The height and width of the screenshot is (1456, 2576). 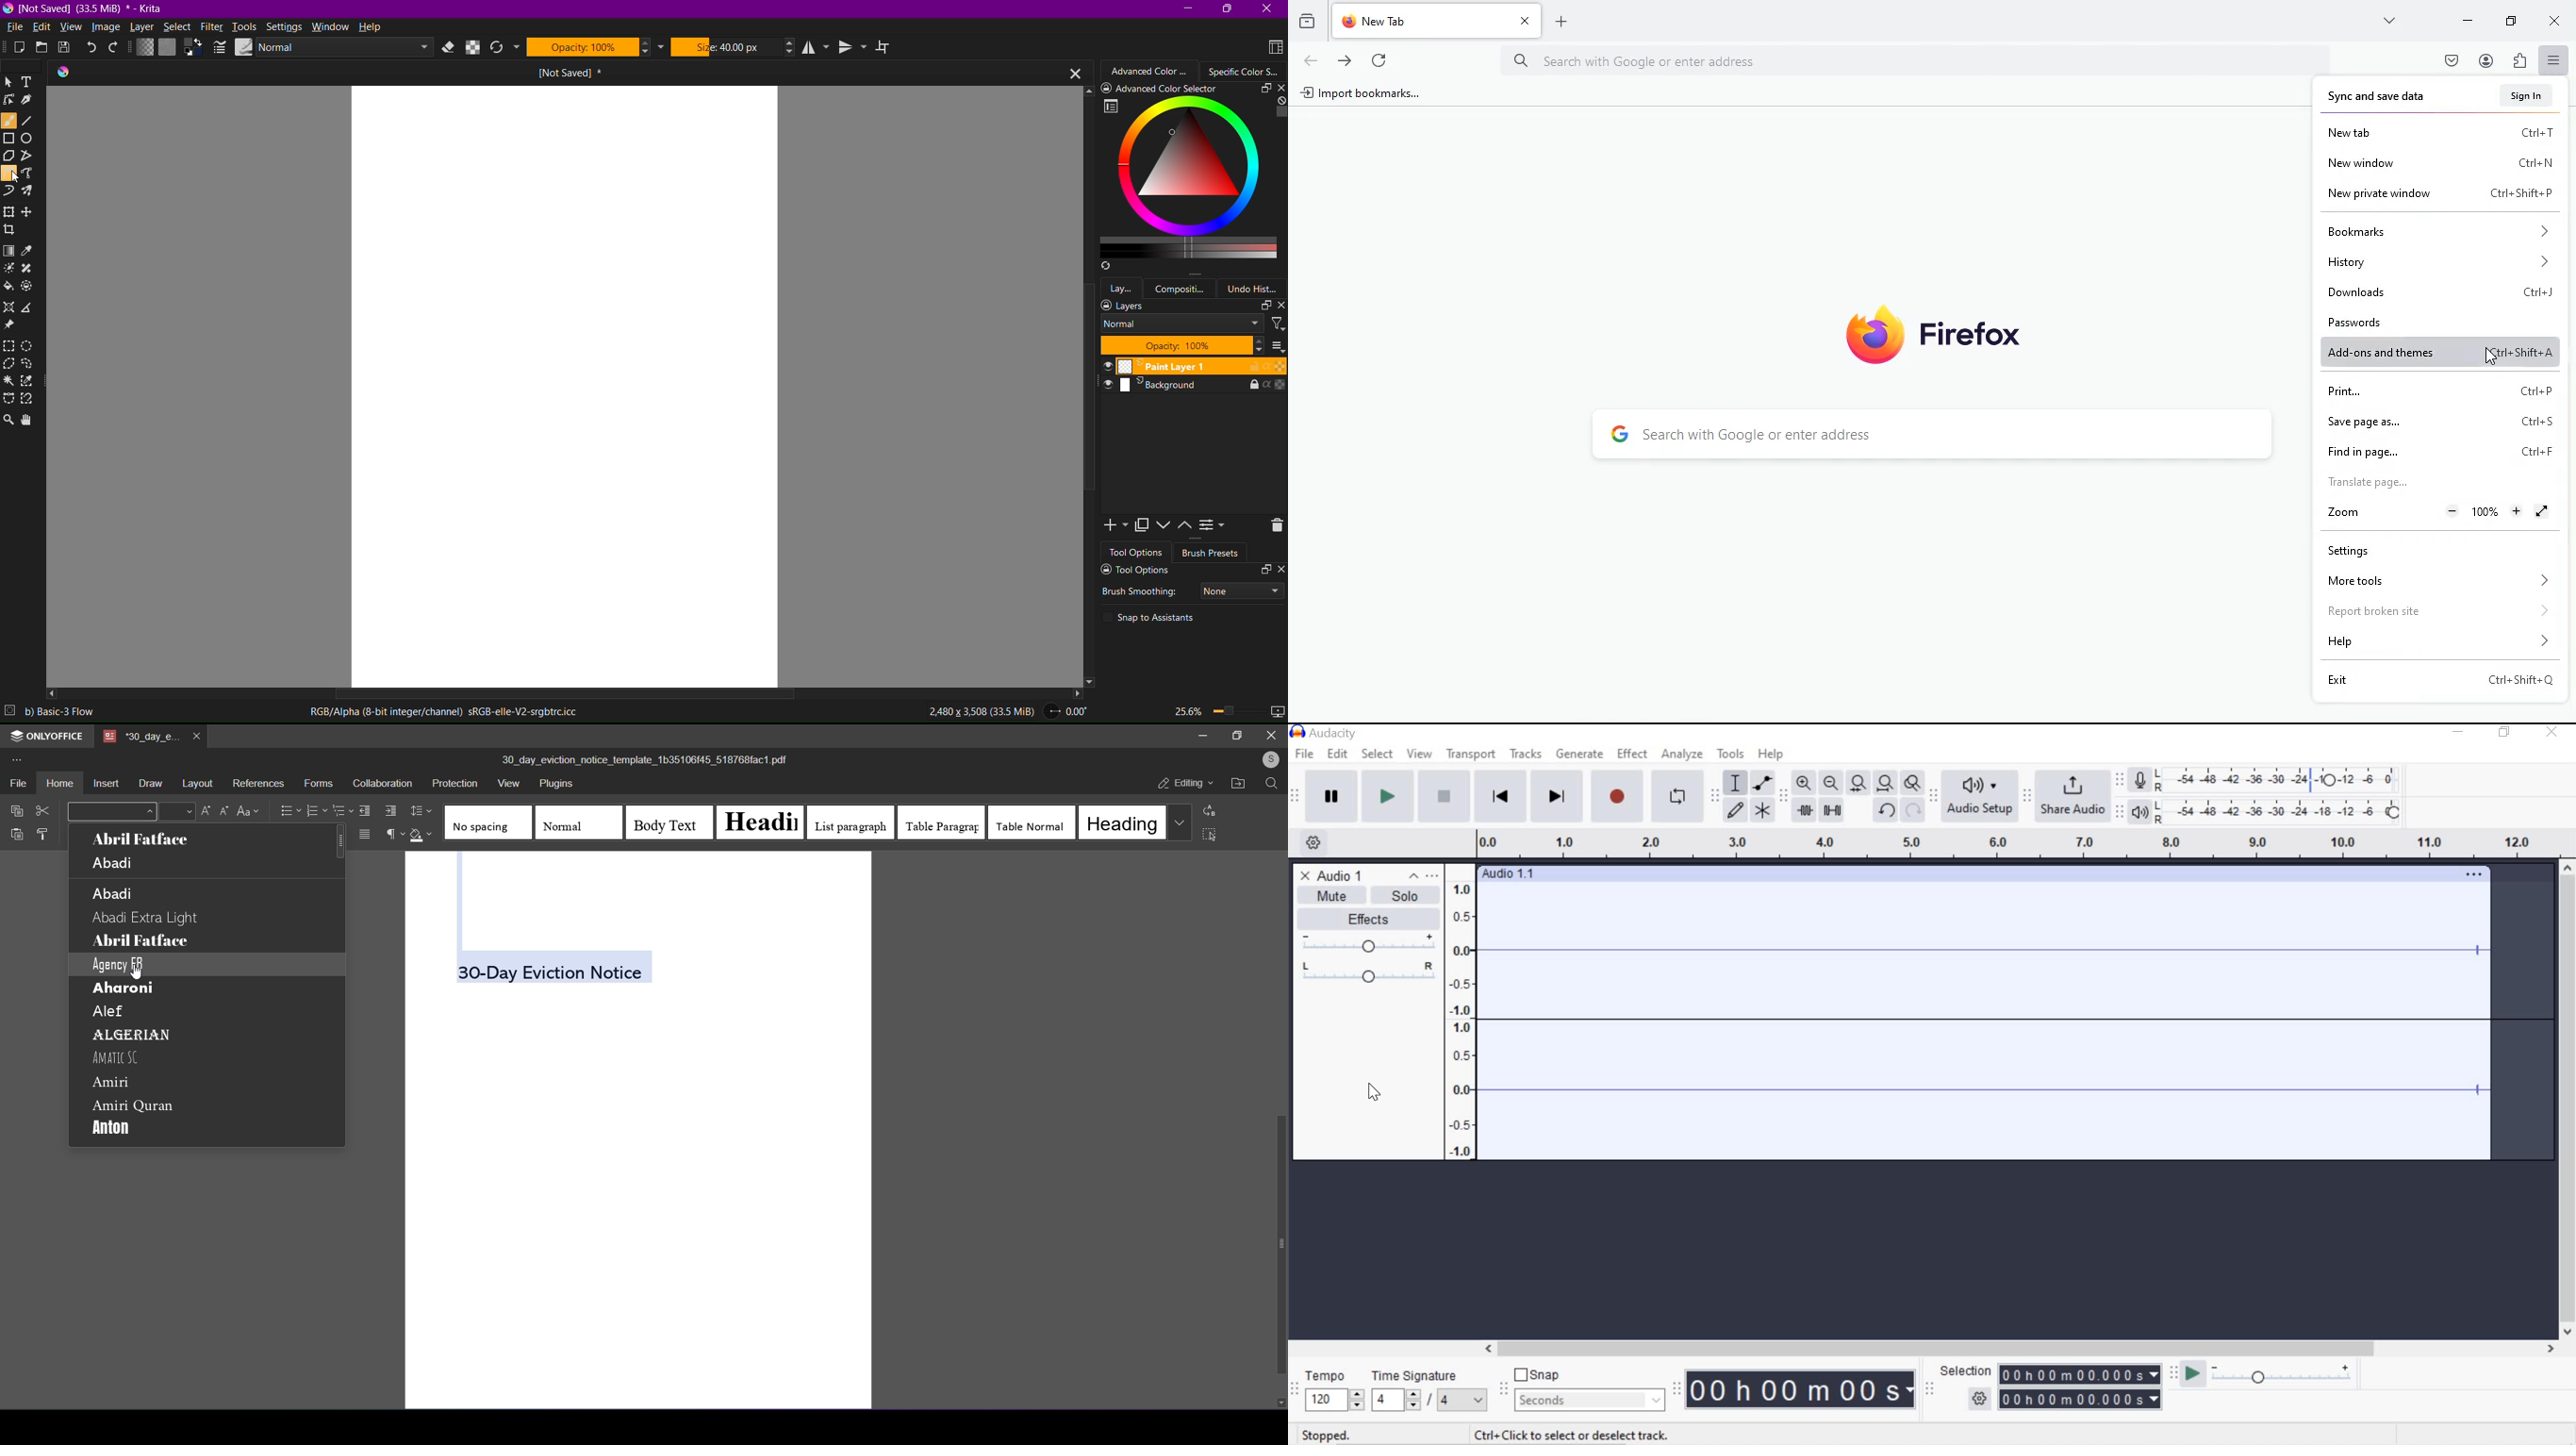 What do you see at coordinates (2518, 511) in the screenshot?
I see `Zoom in` at bounding box center [2518, 511].